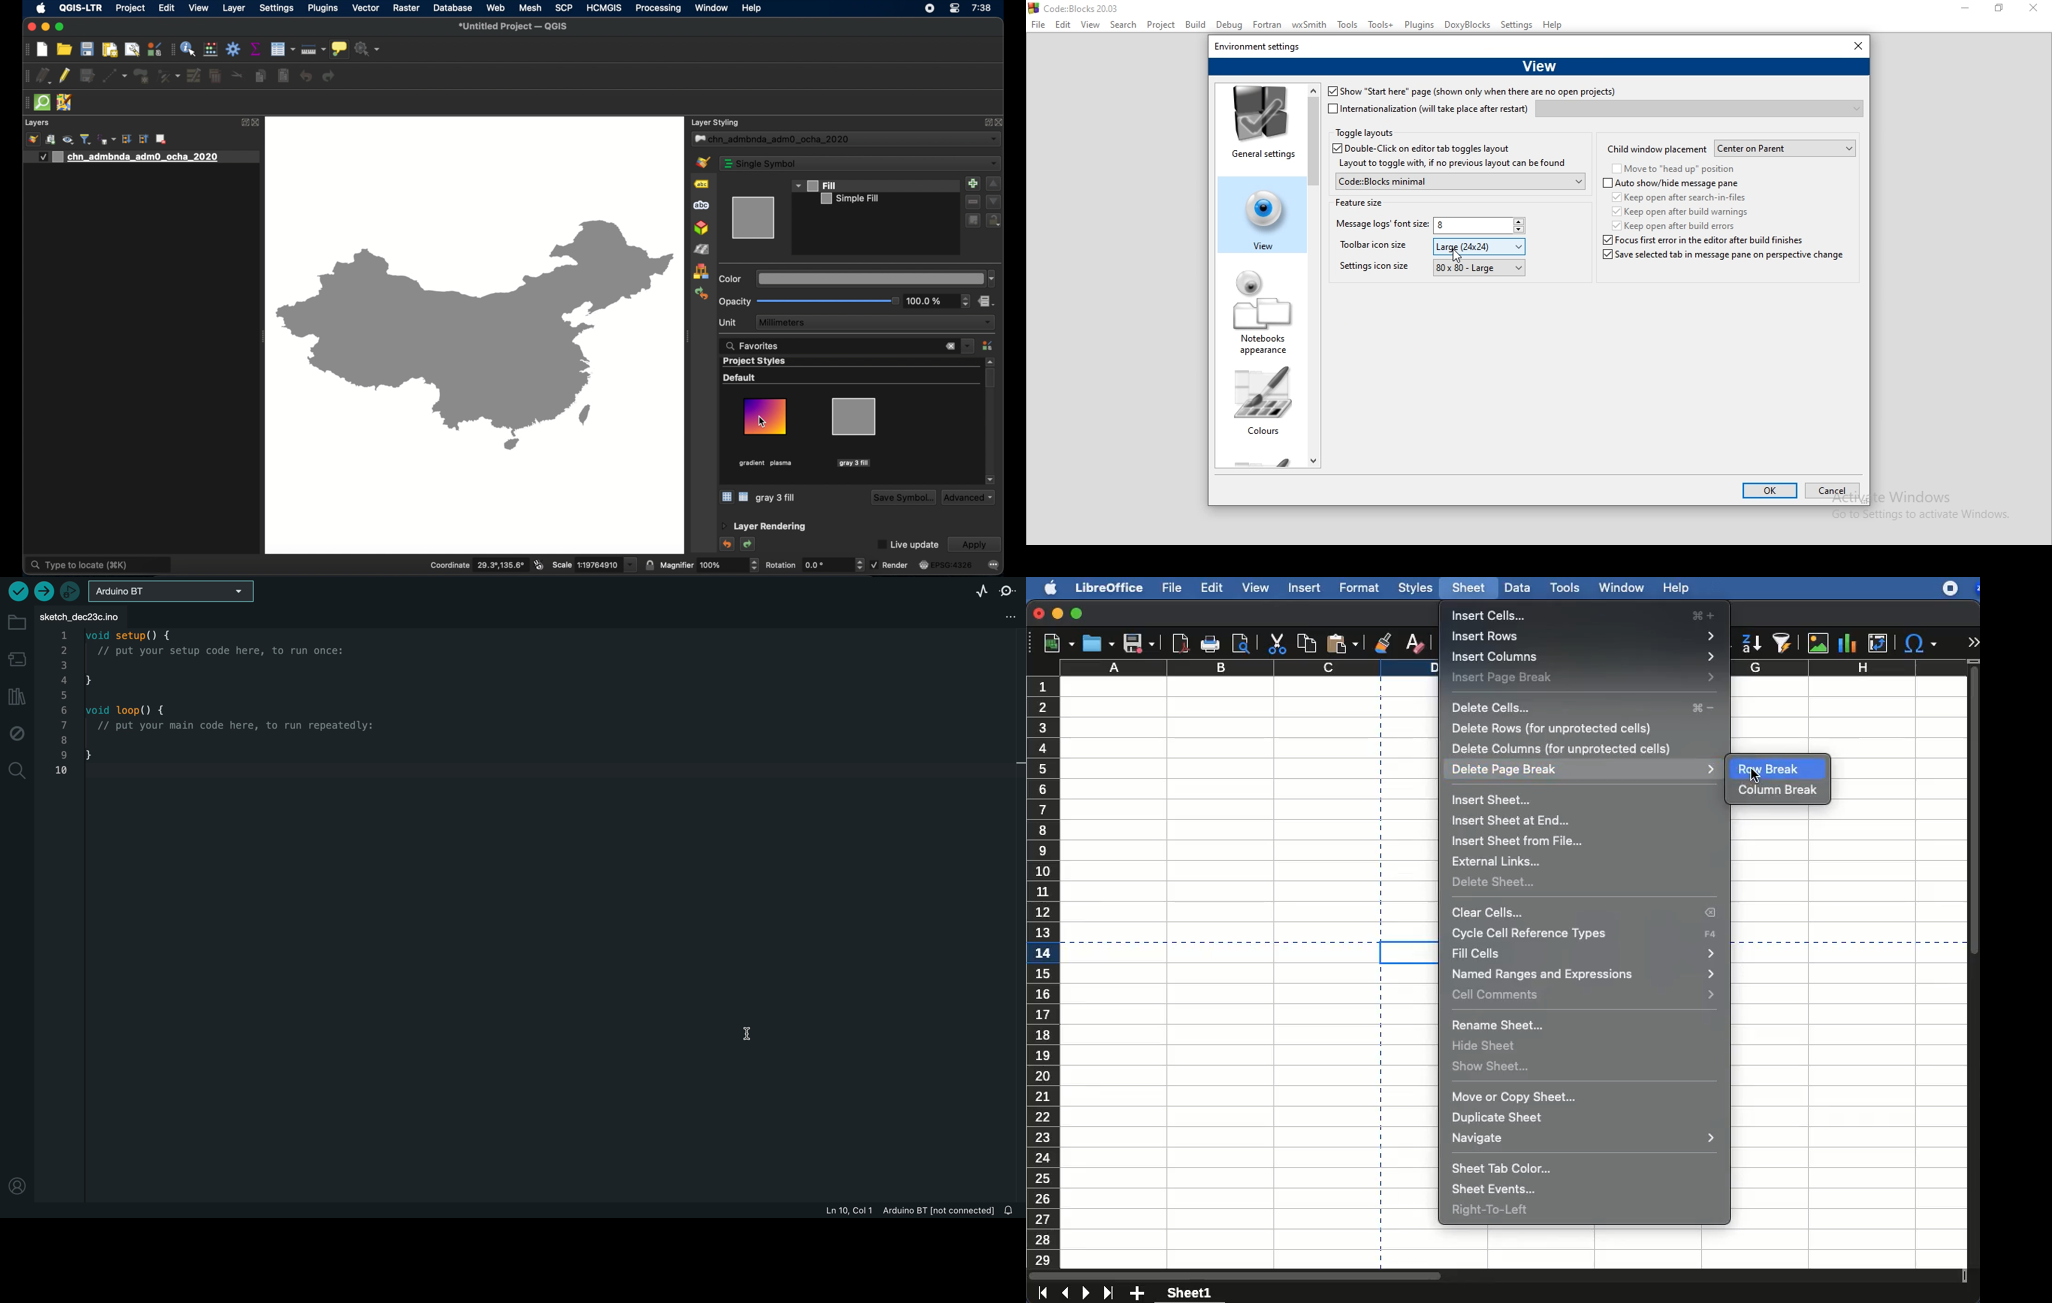 This screenshot has height=1316, width=2072. I want to click on scroll down arrow, so click(991, 480).